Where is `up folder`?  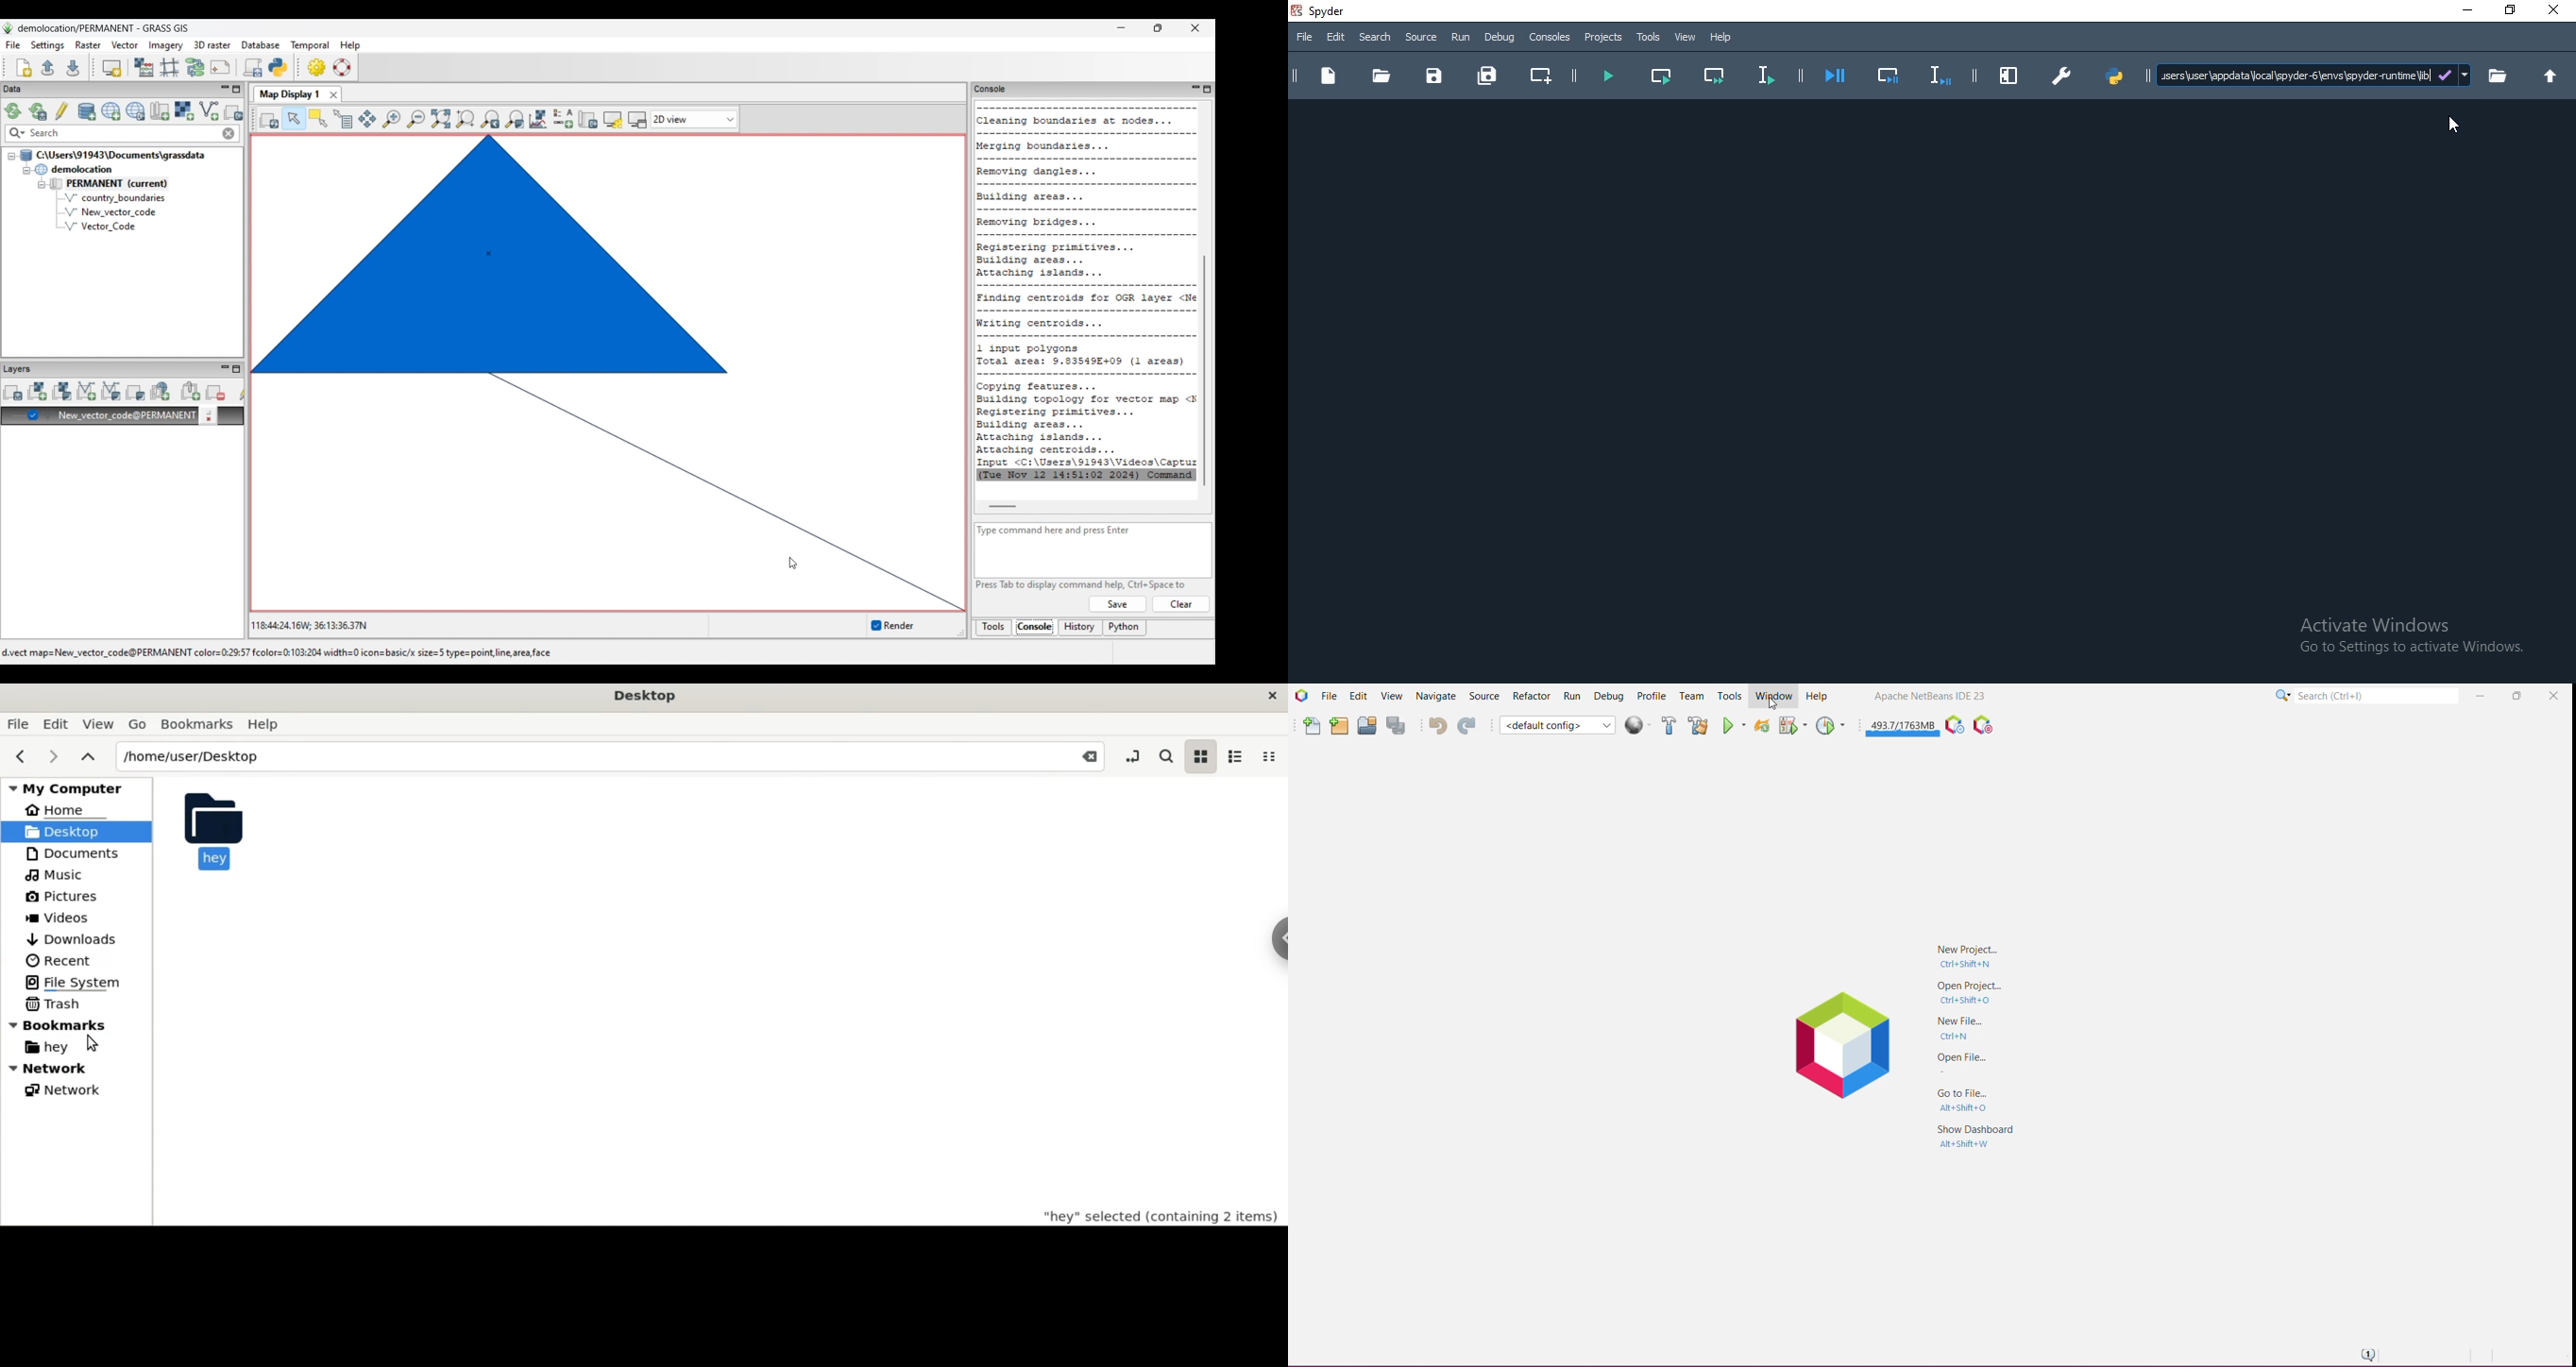 up folder is located at coordinates (2554, 76).